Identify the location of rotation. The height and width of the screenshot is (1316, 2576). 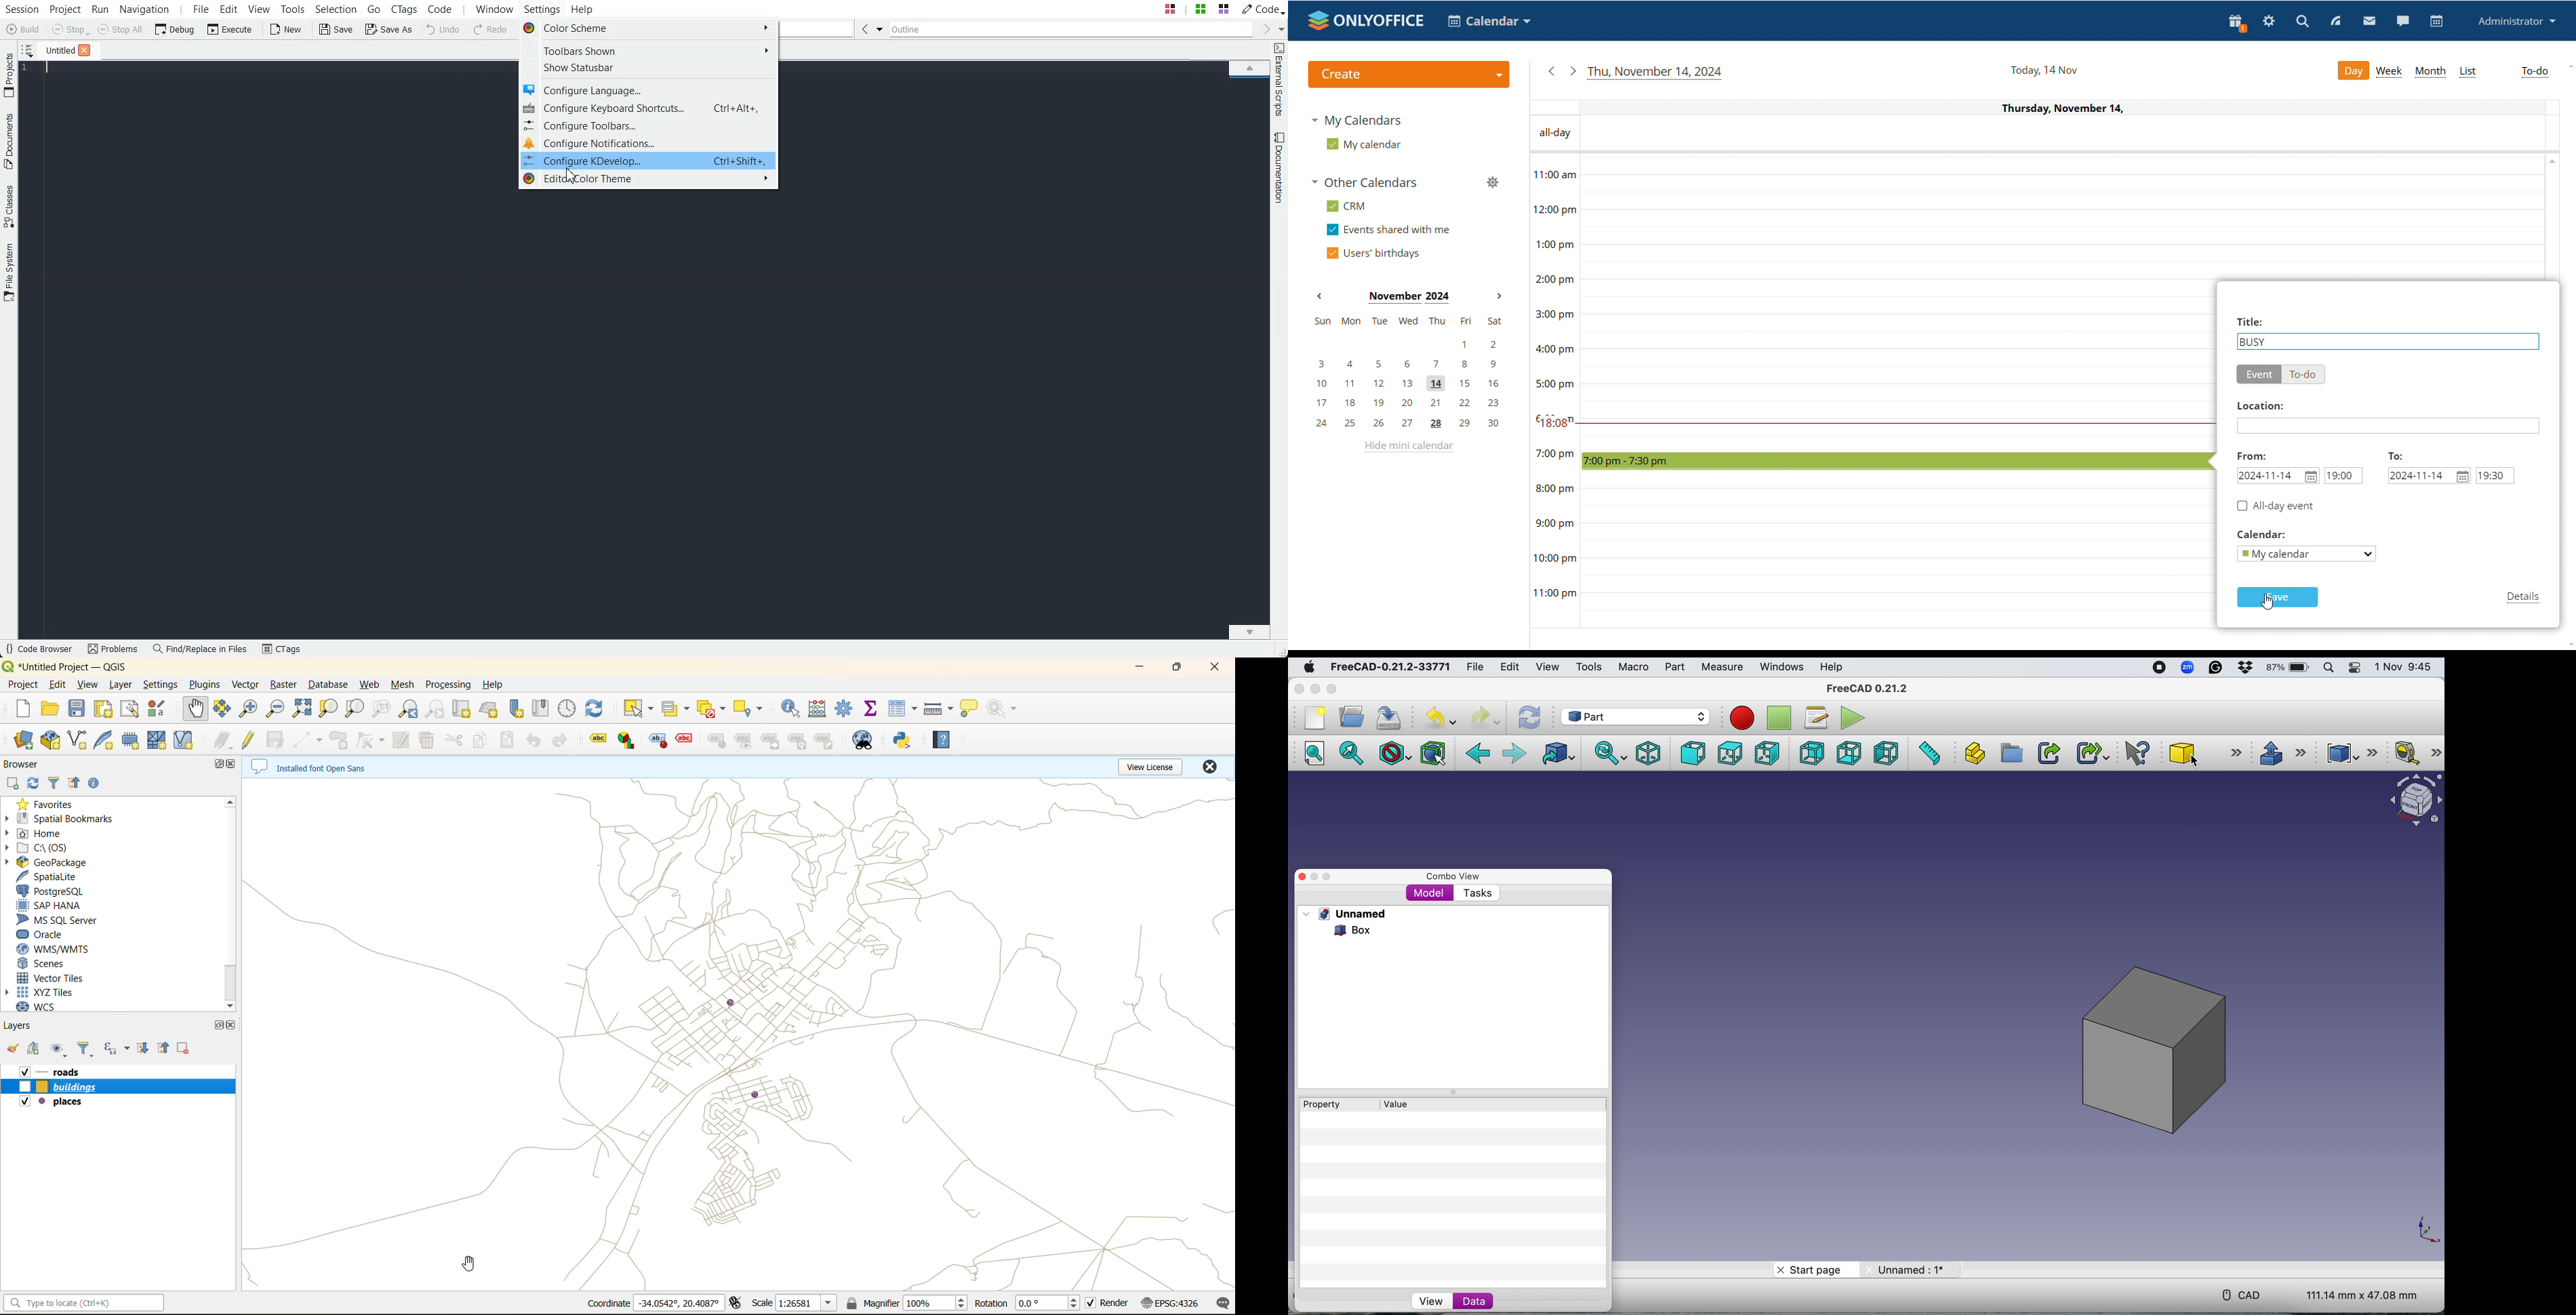
(1026, 1305).